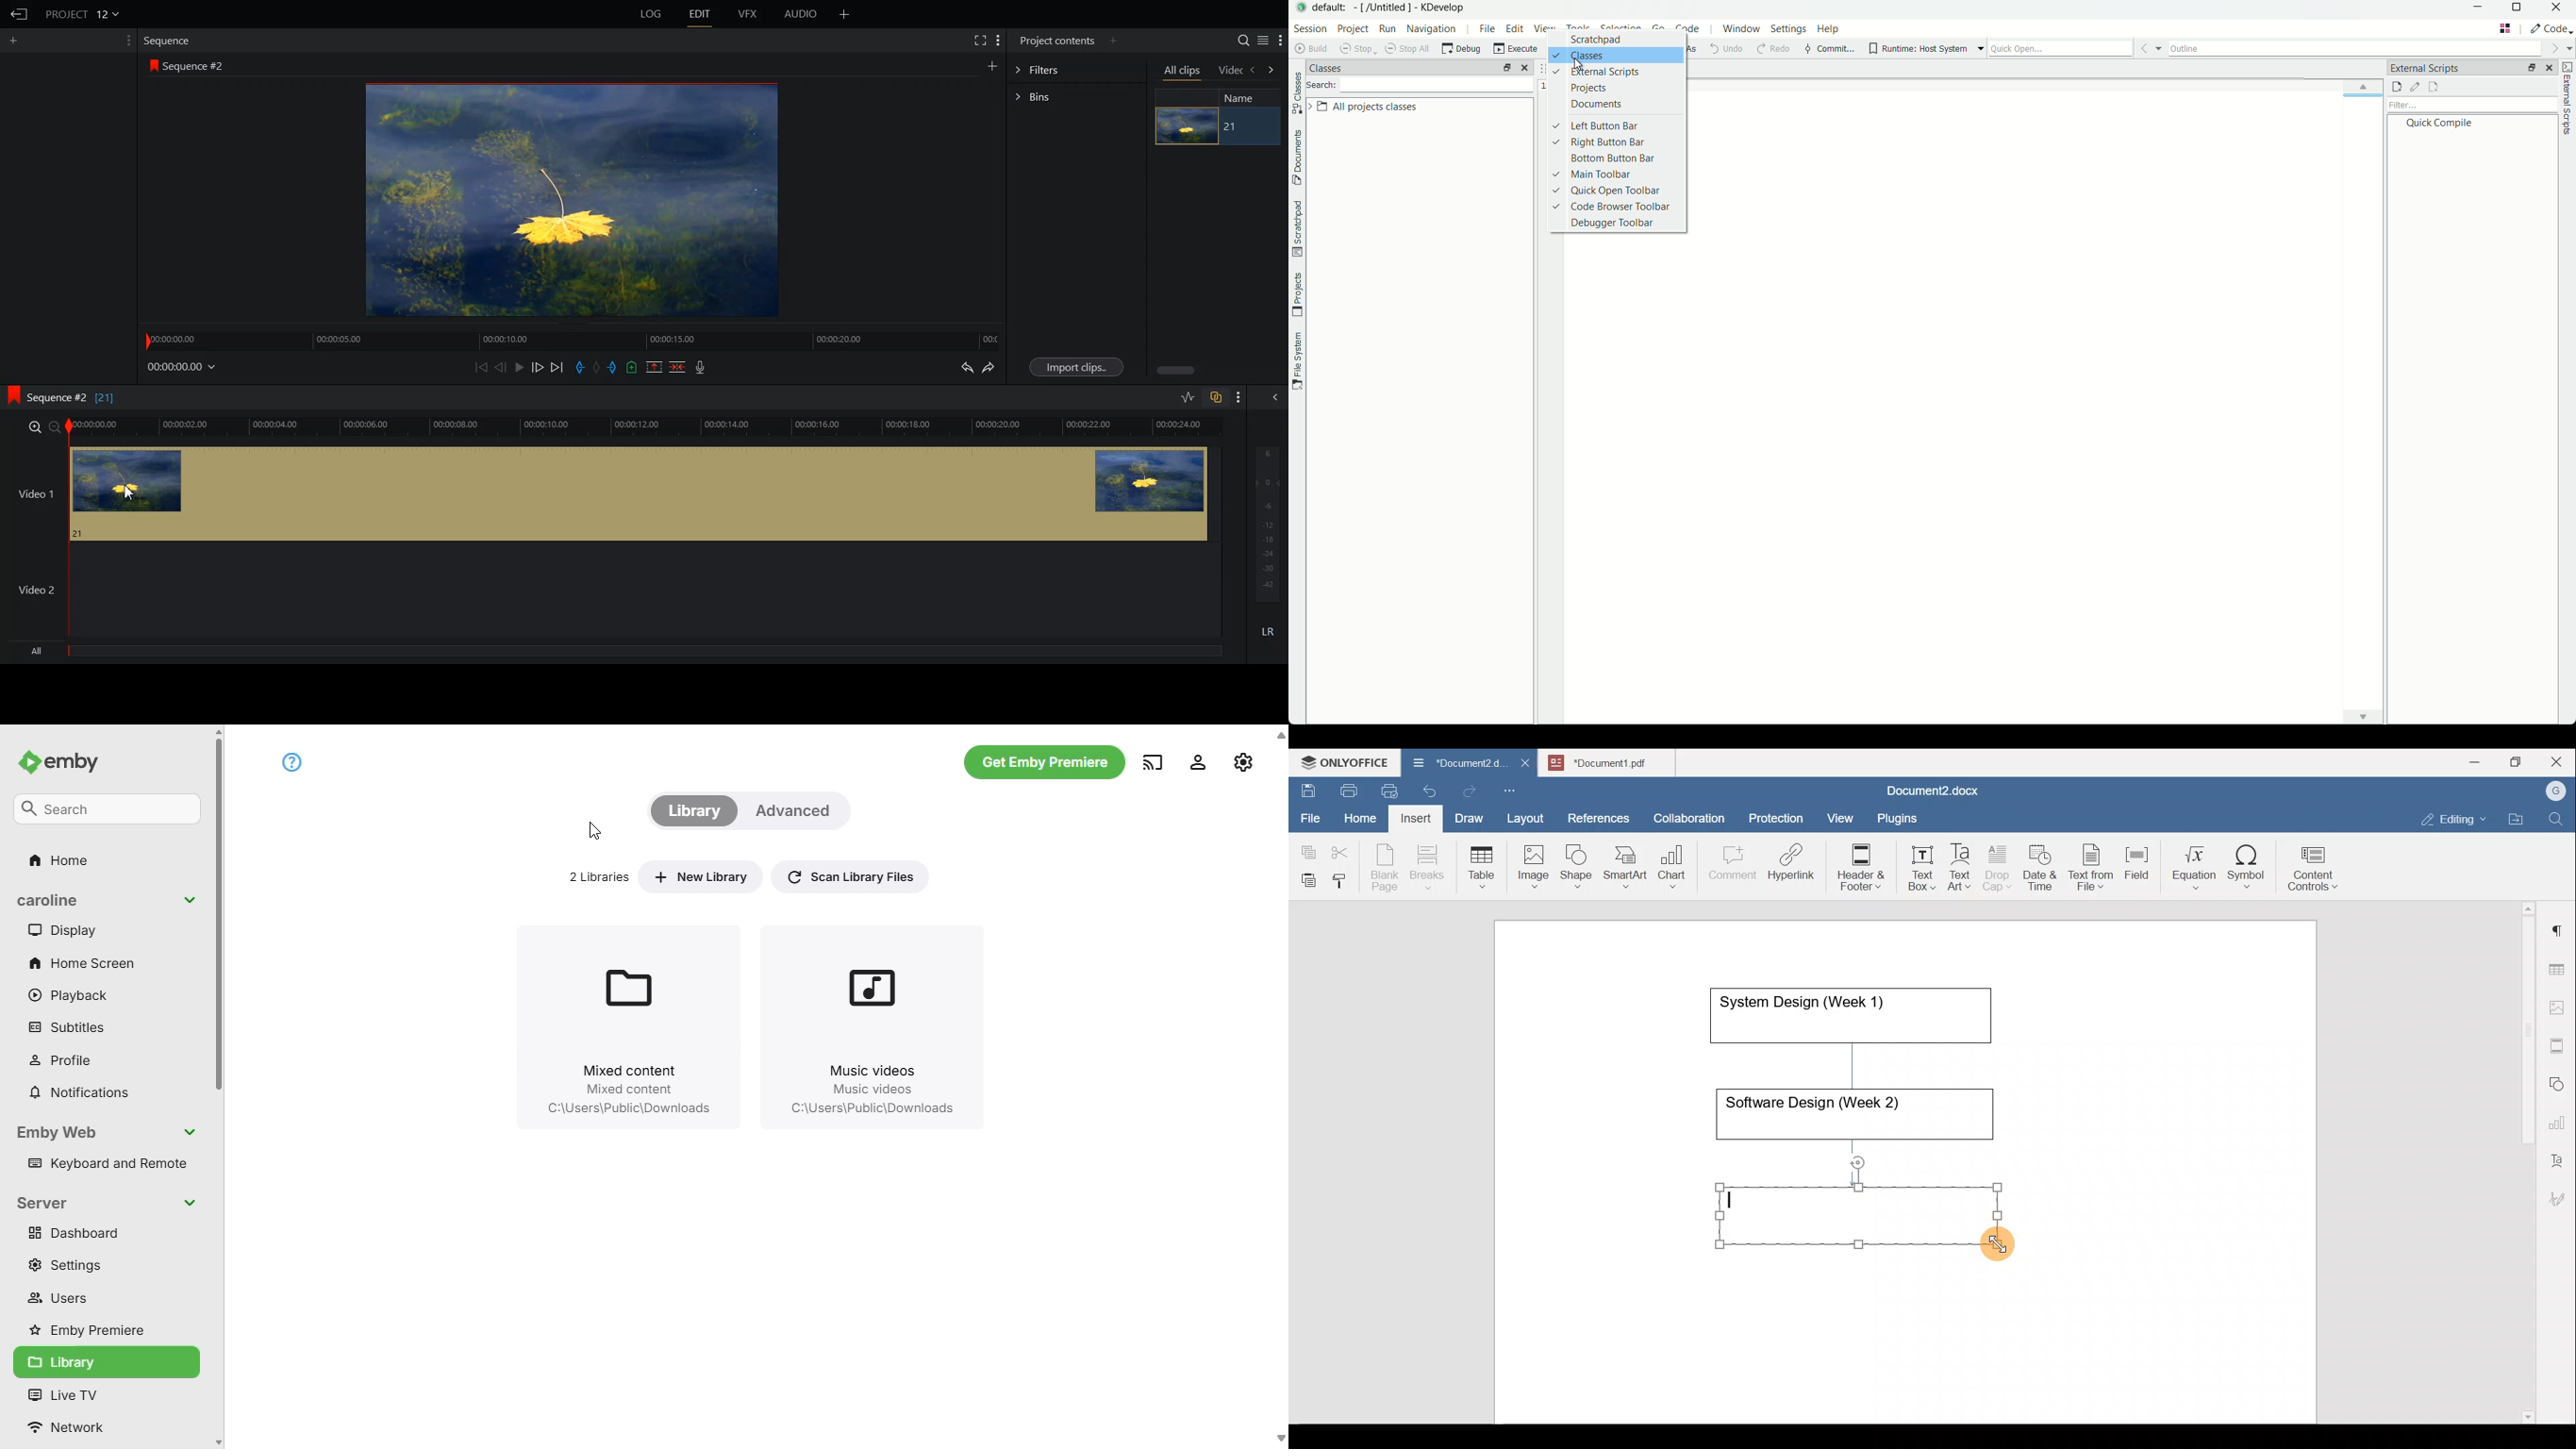 The height and width of the screenshot is (1456, 2576). Describe the element at coordinates (2041, 865) in the screenshot. I see `Date & time` at that location.